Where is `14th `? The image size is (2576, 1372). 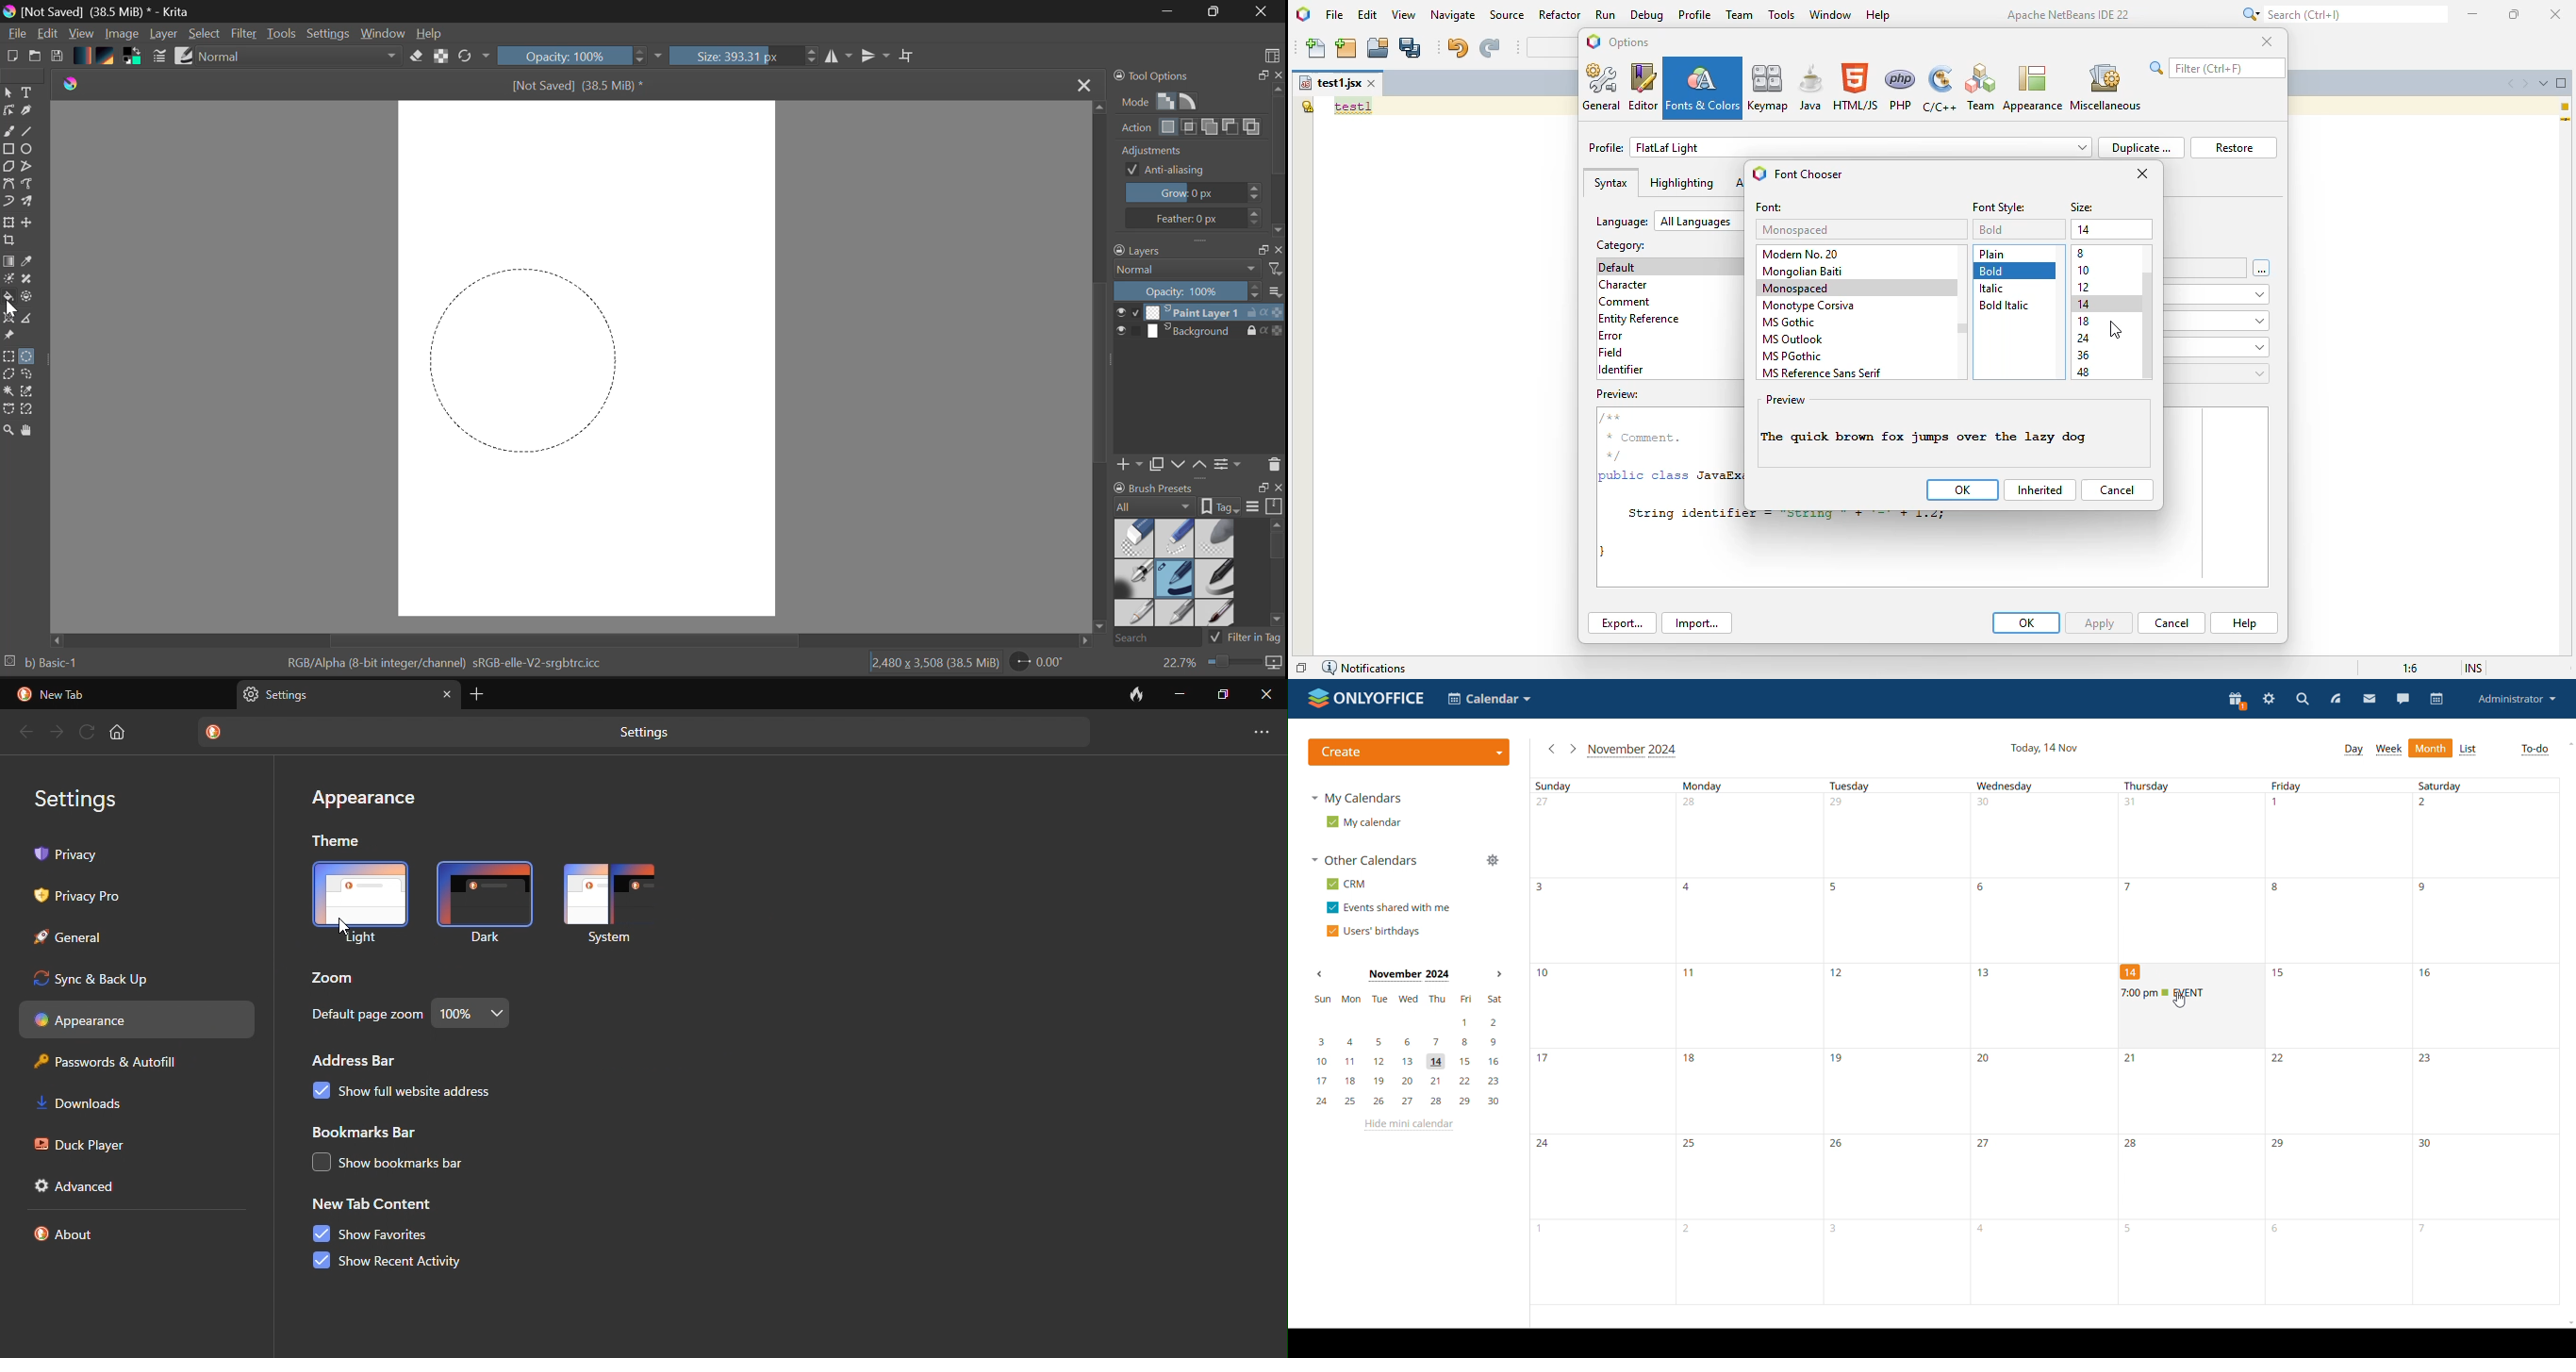 14th  is located at coordinates (2135, 972).